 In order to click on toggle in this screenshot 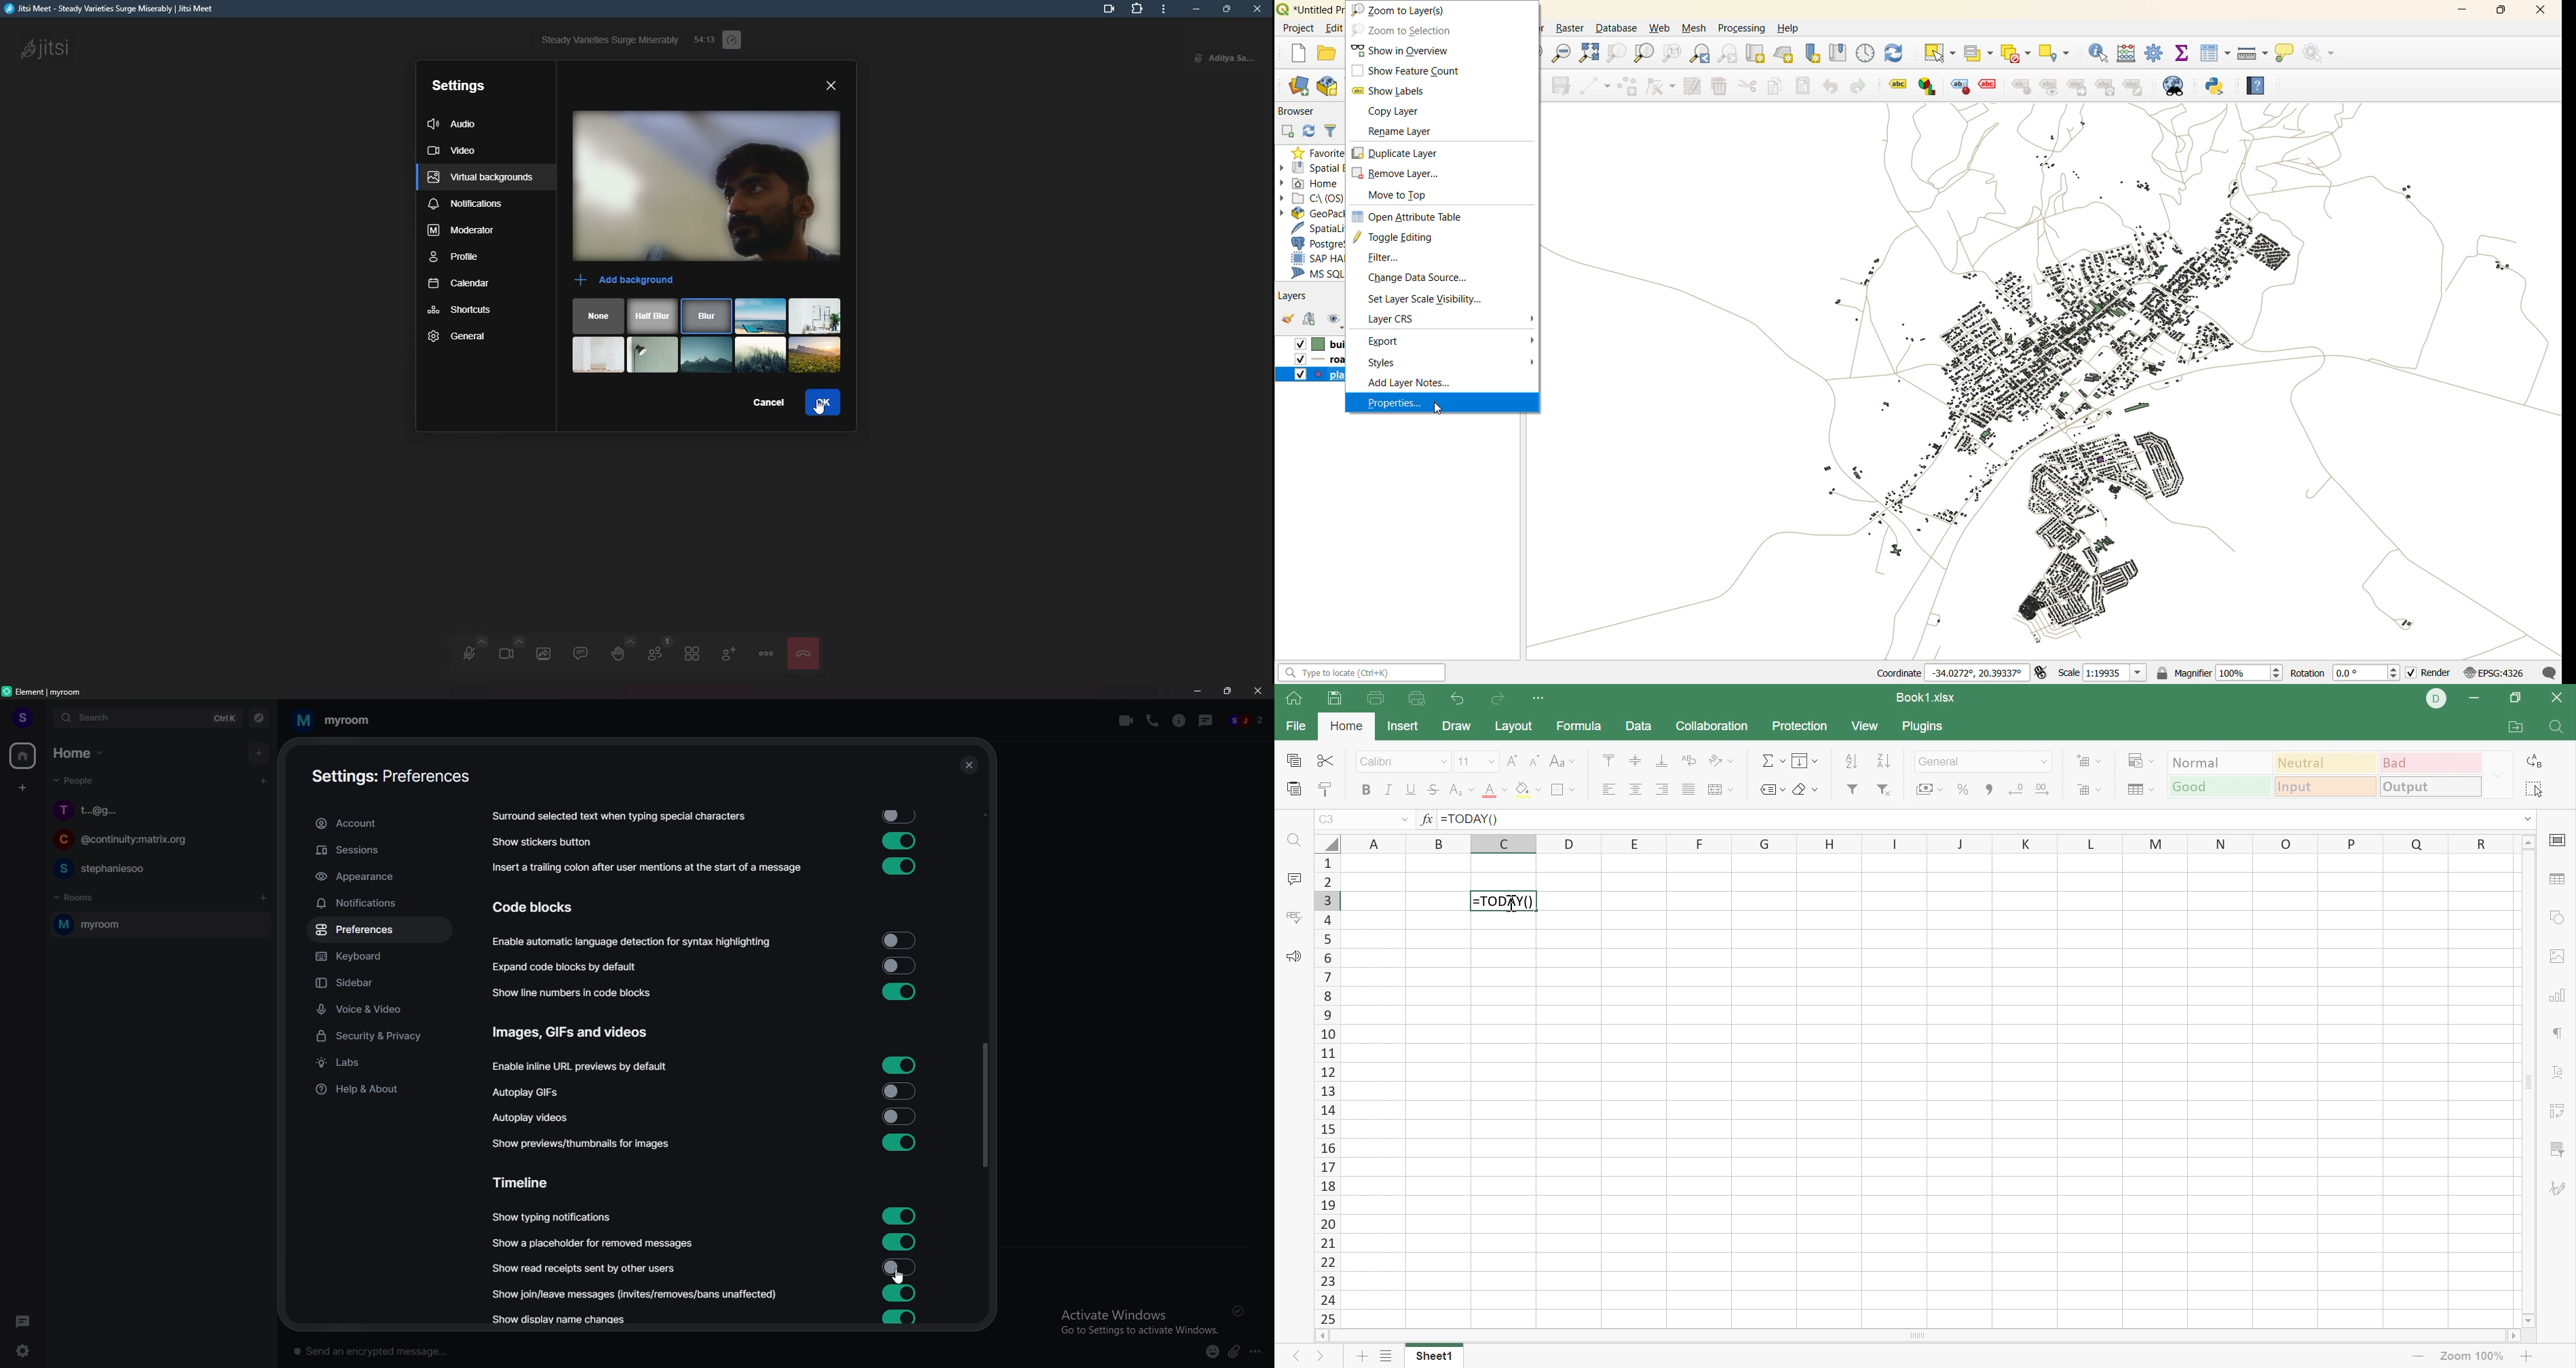, I will do `click(899, 1143)`.